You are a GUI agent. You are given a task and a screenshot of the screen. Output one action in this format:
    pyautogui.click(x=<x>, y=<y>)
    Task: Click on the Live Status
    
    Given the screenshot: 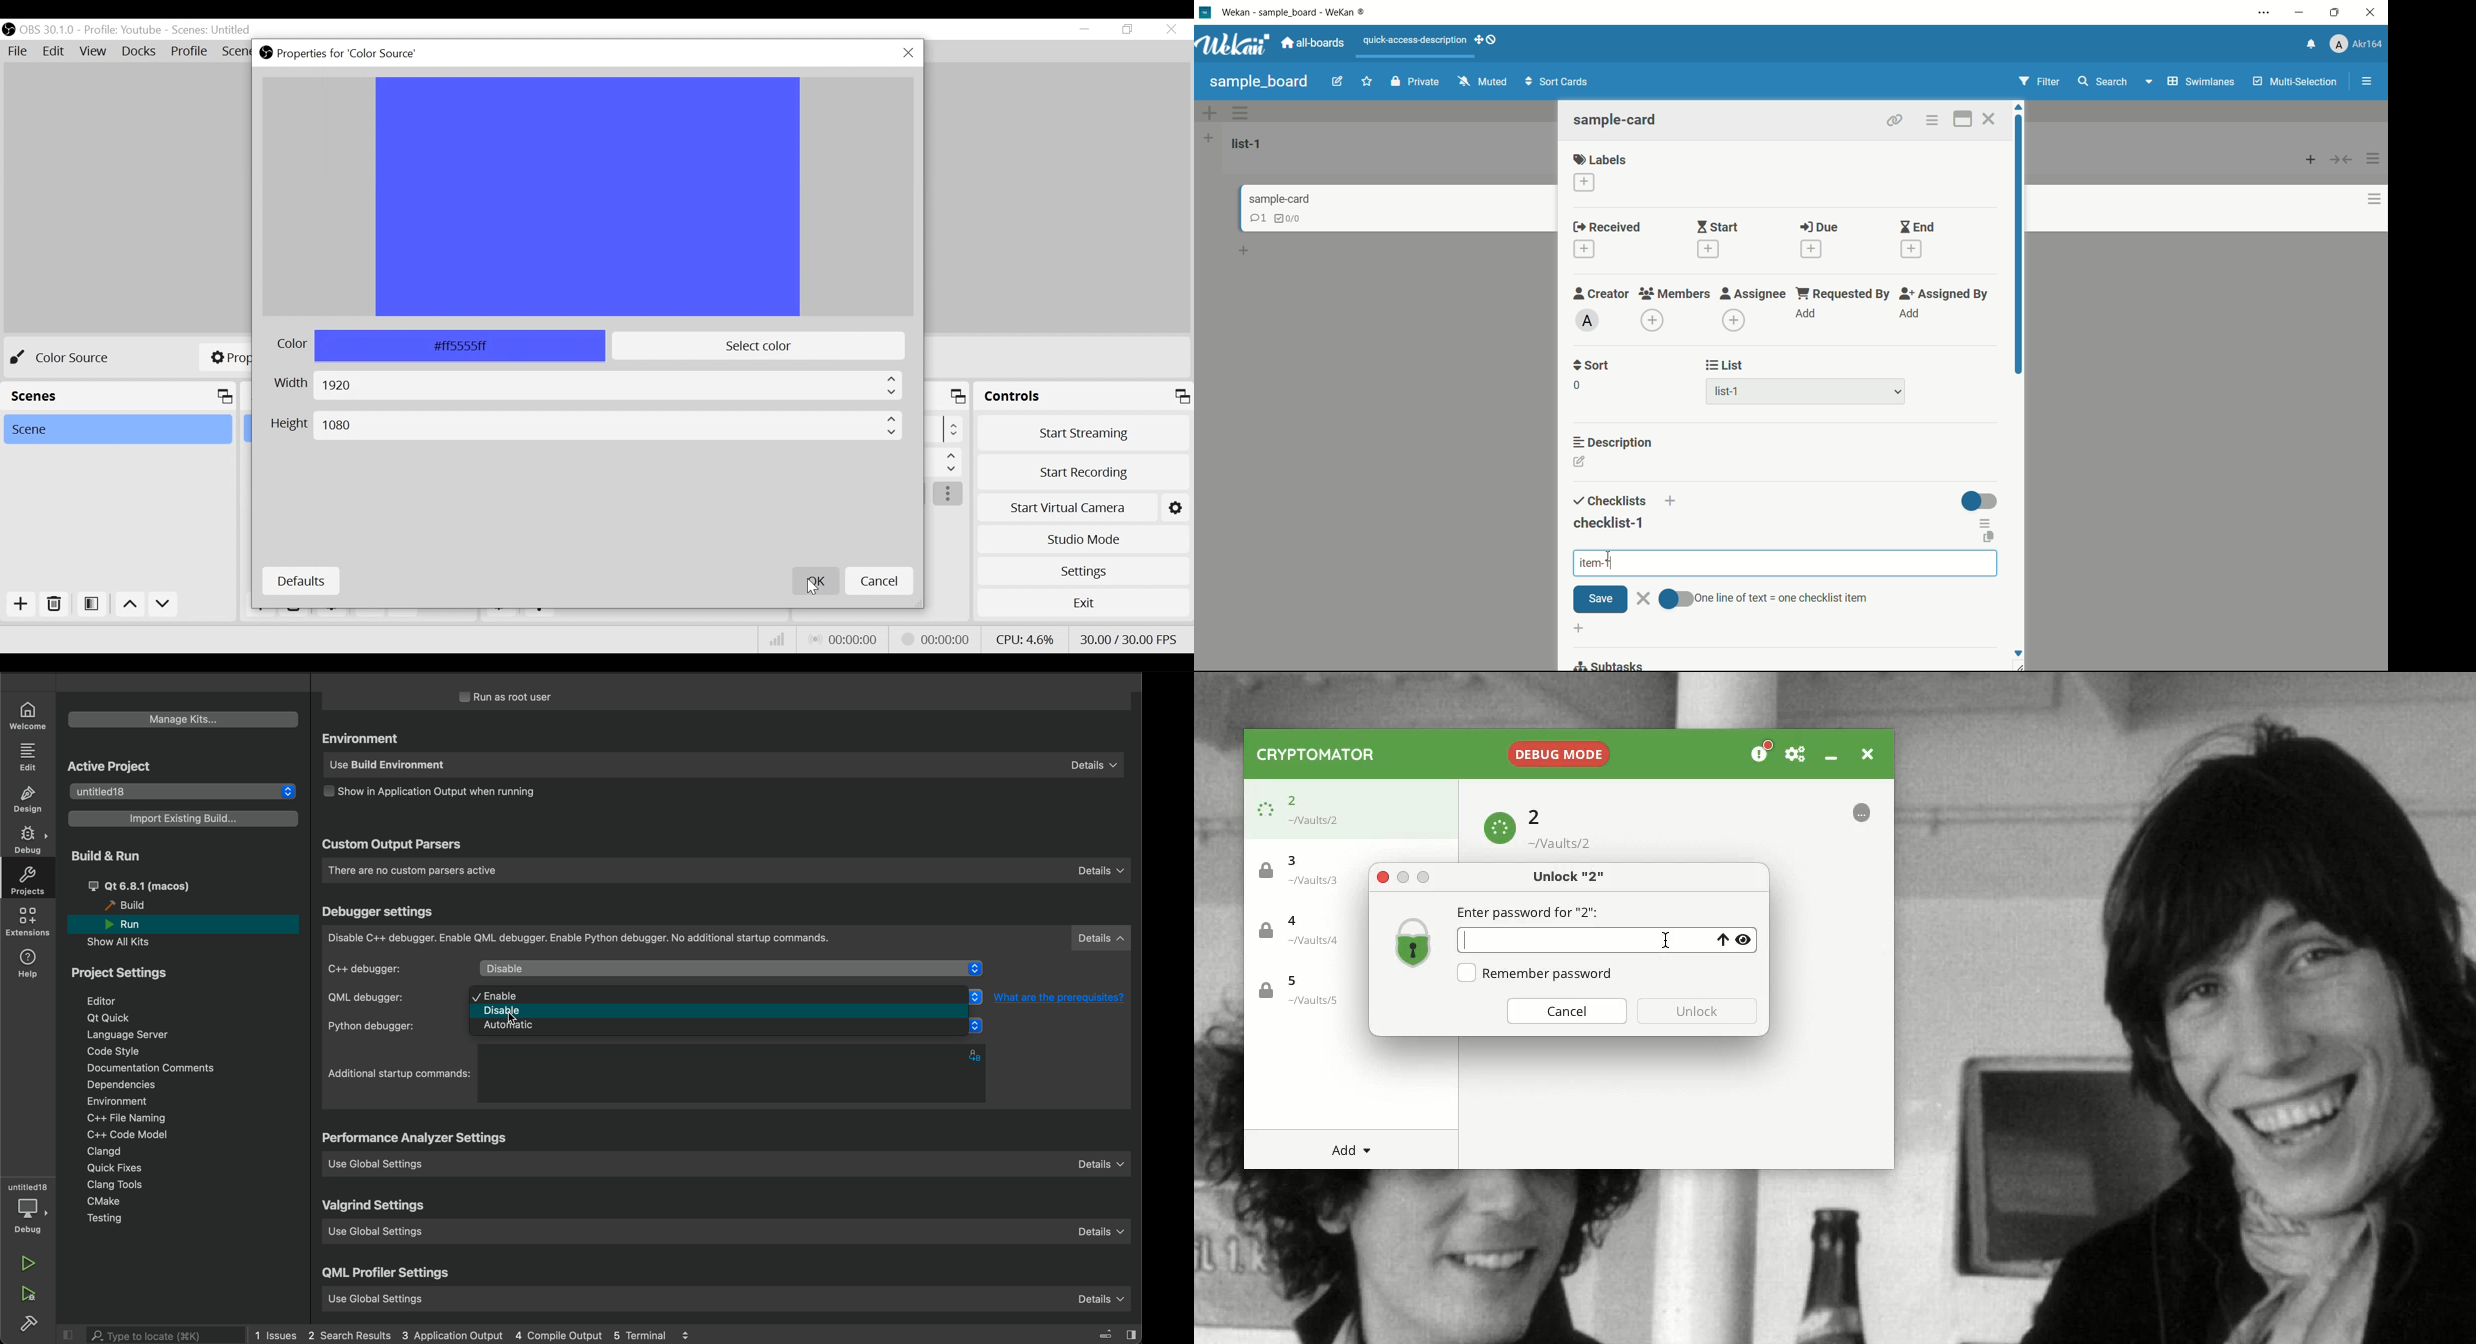 What is the action you would take?
    pyautogui.click(x=845, y=638)
    